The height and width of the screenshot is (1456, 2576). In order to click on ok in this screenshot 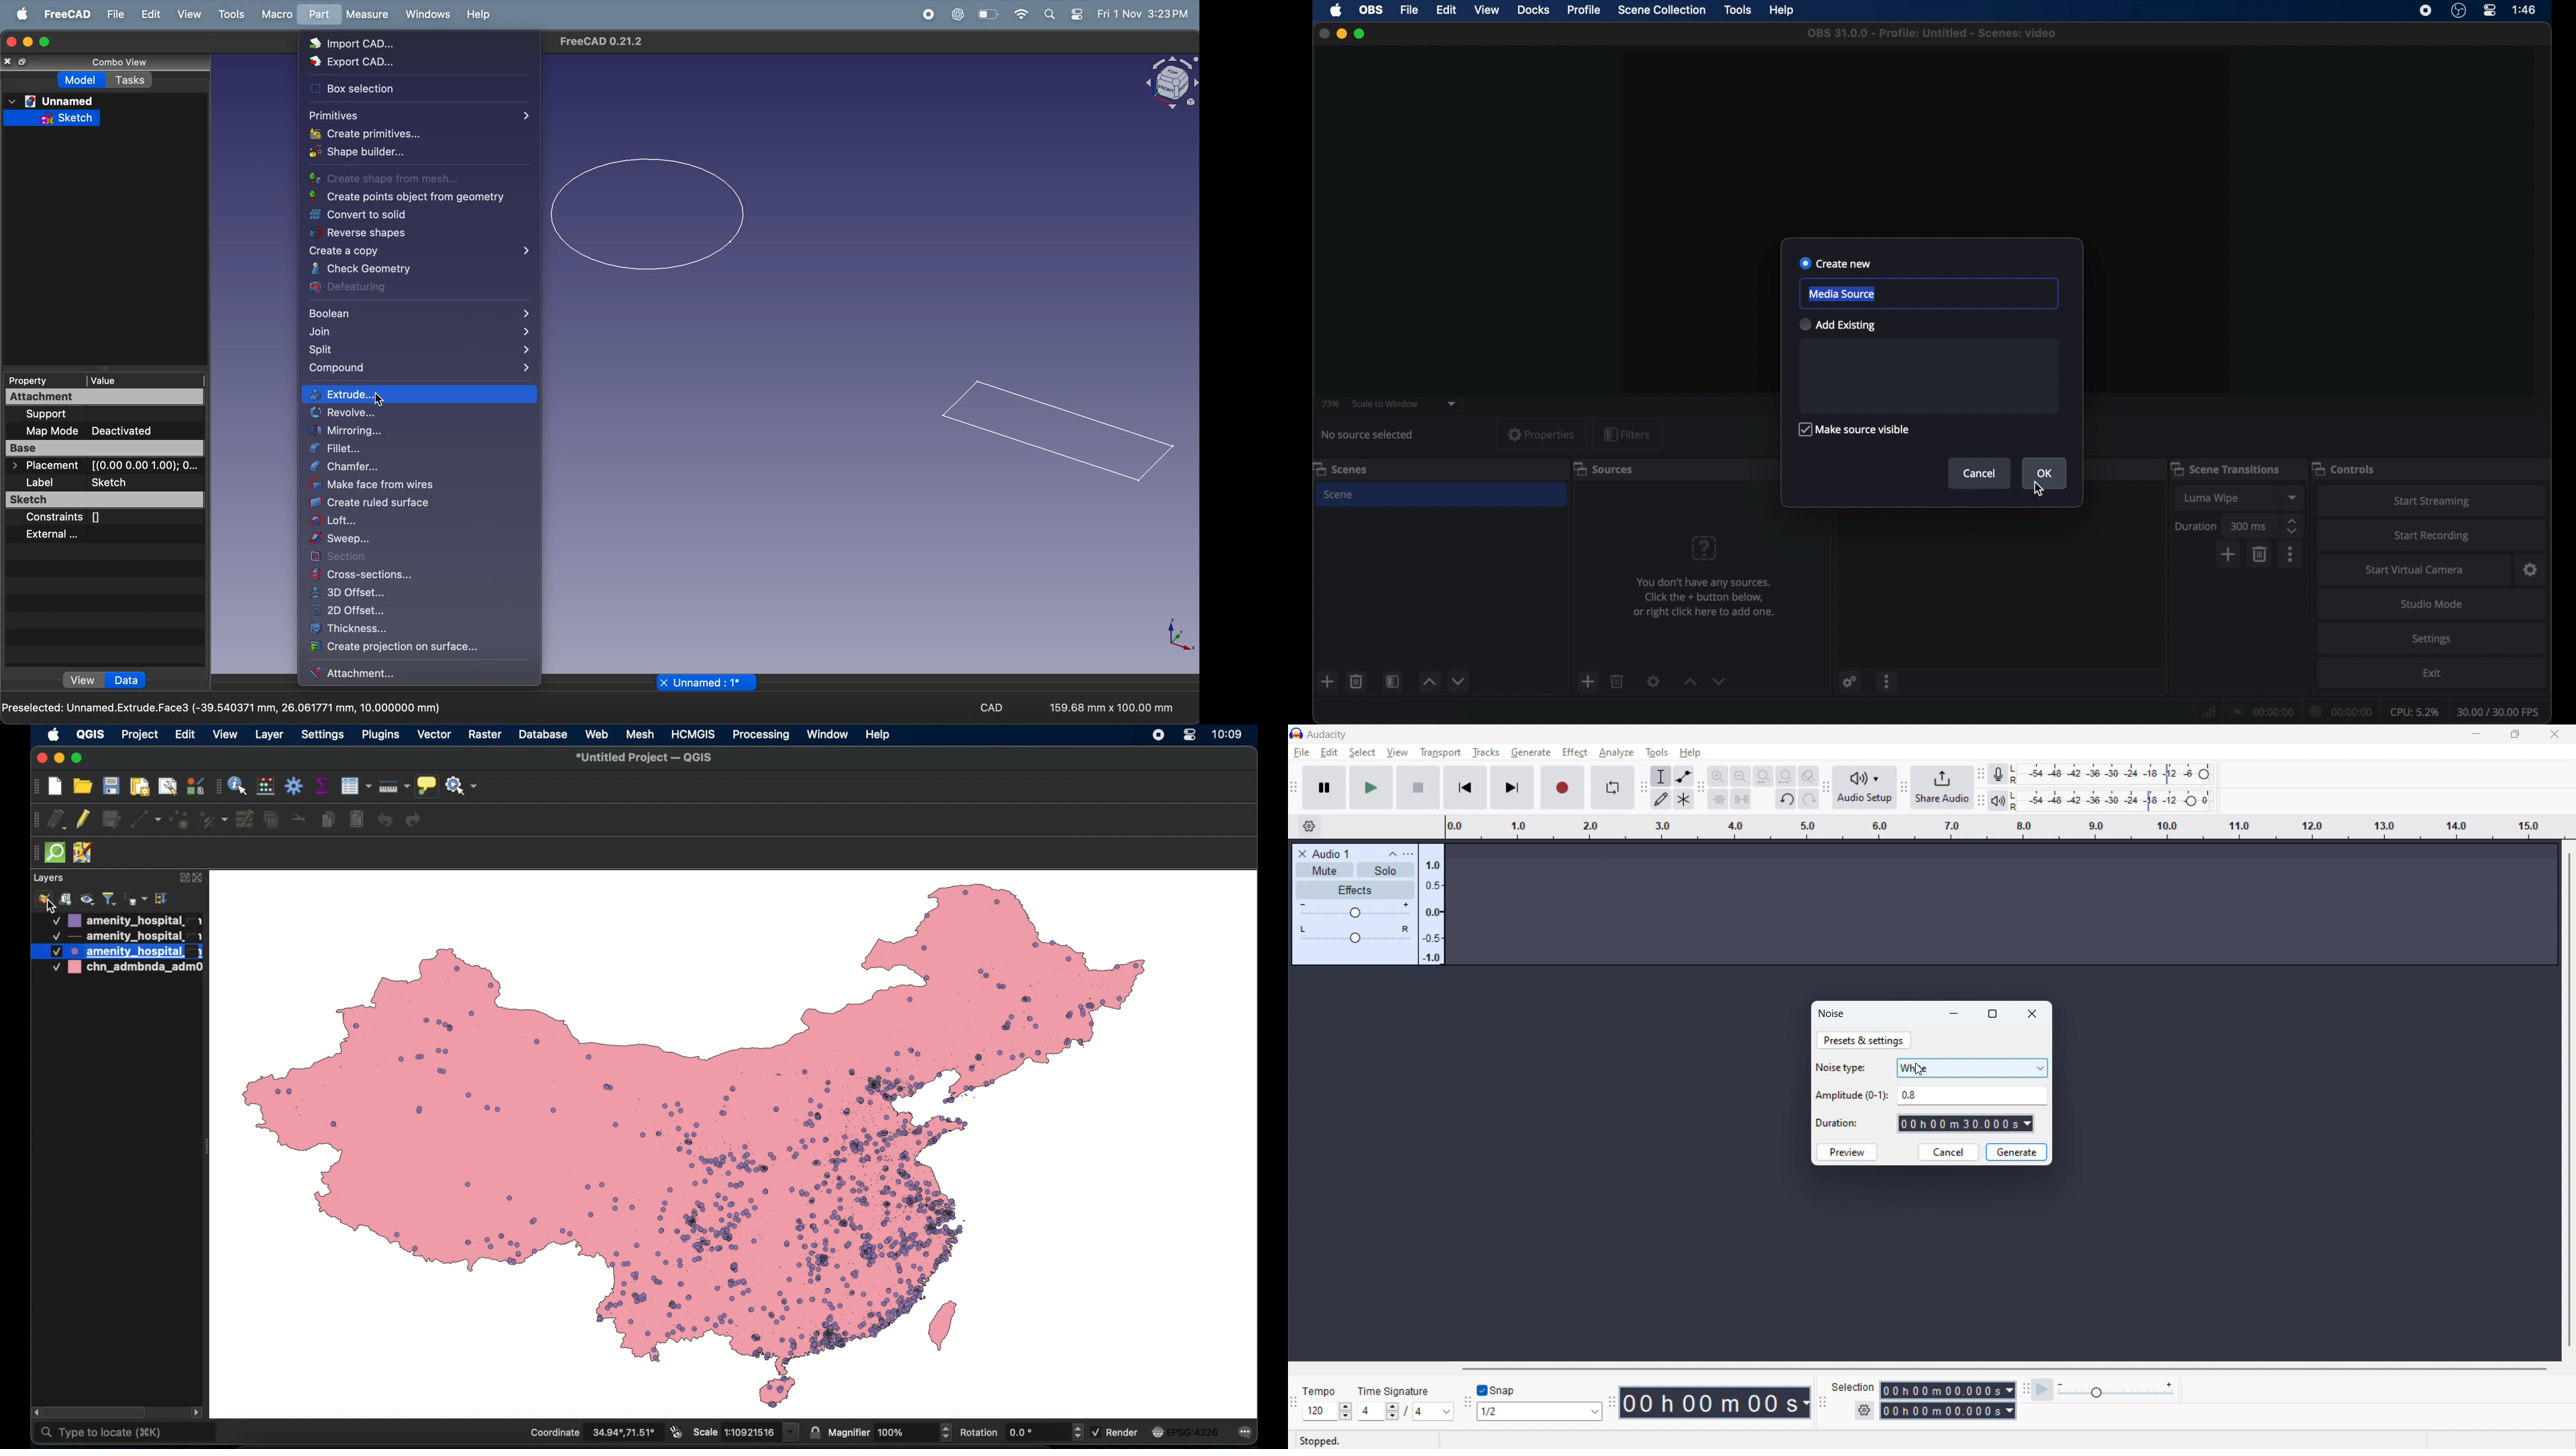, I will do `click(2045, 474)`.